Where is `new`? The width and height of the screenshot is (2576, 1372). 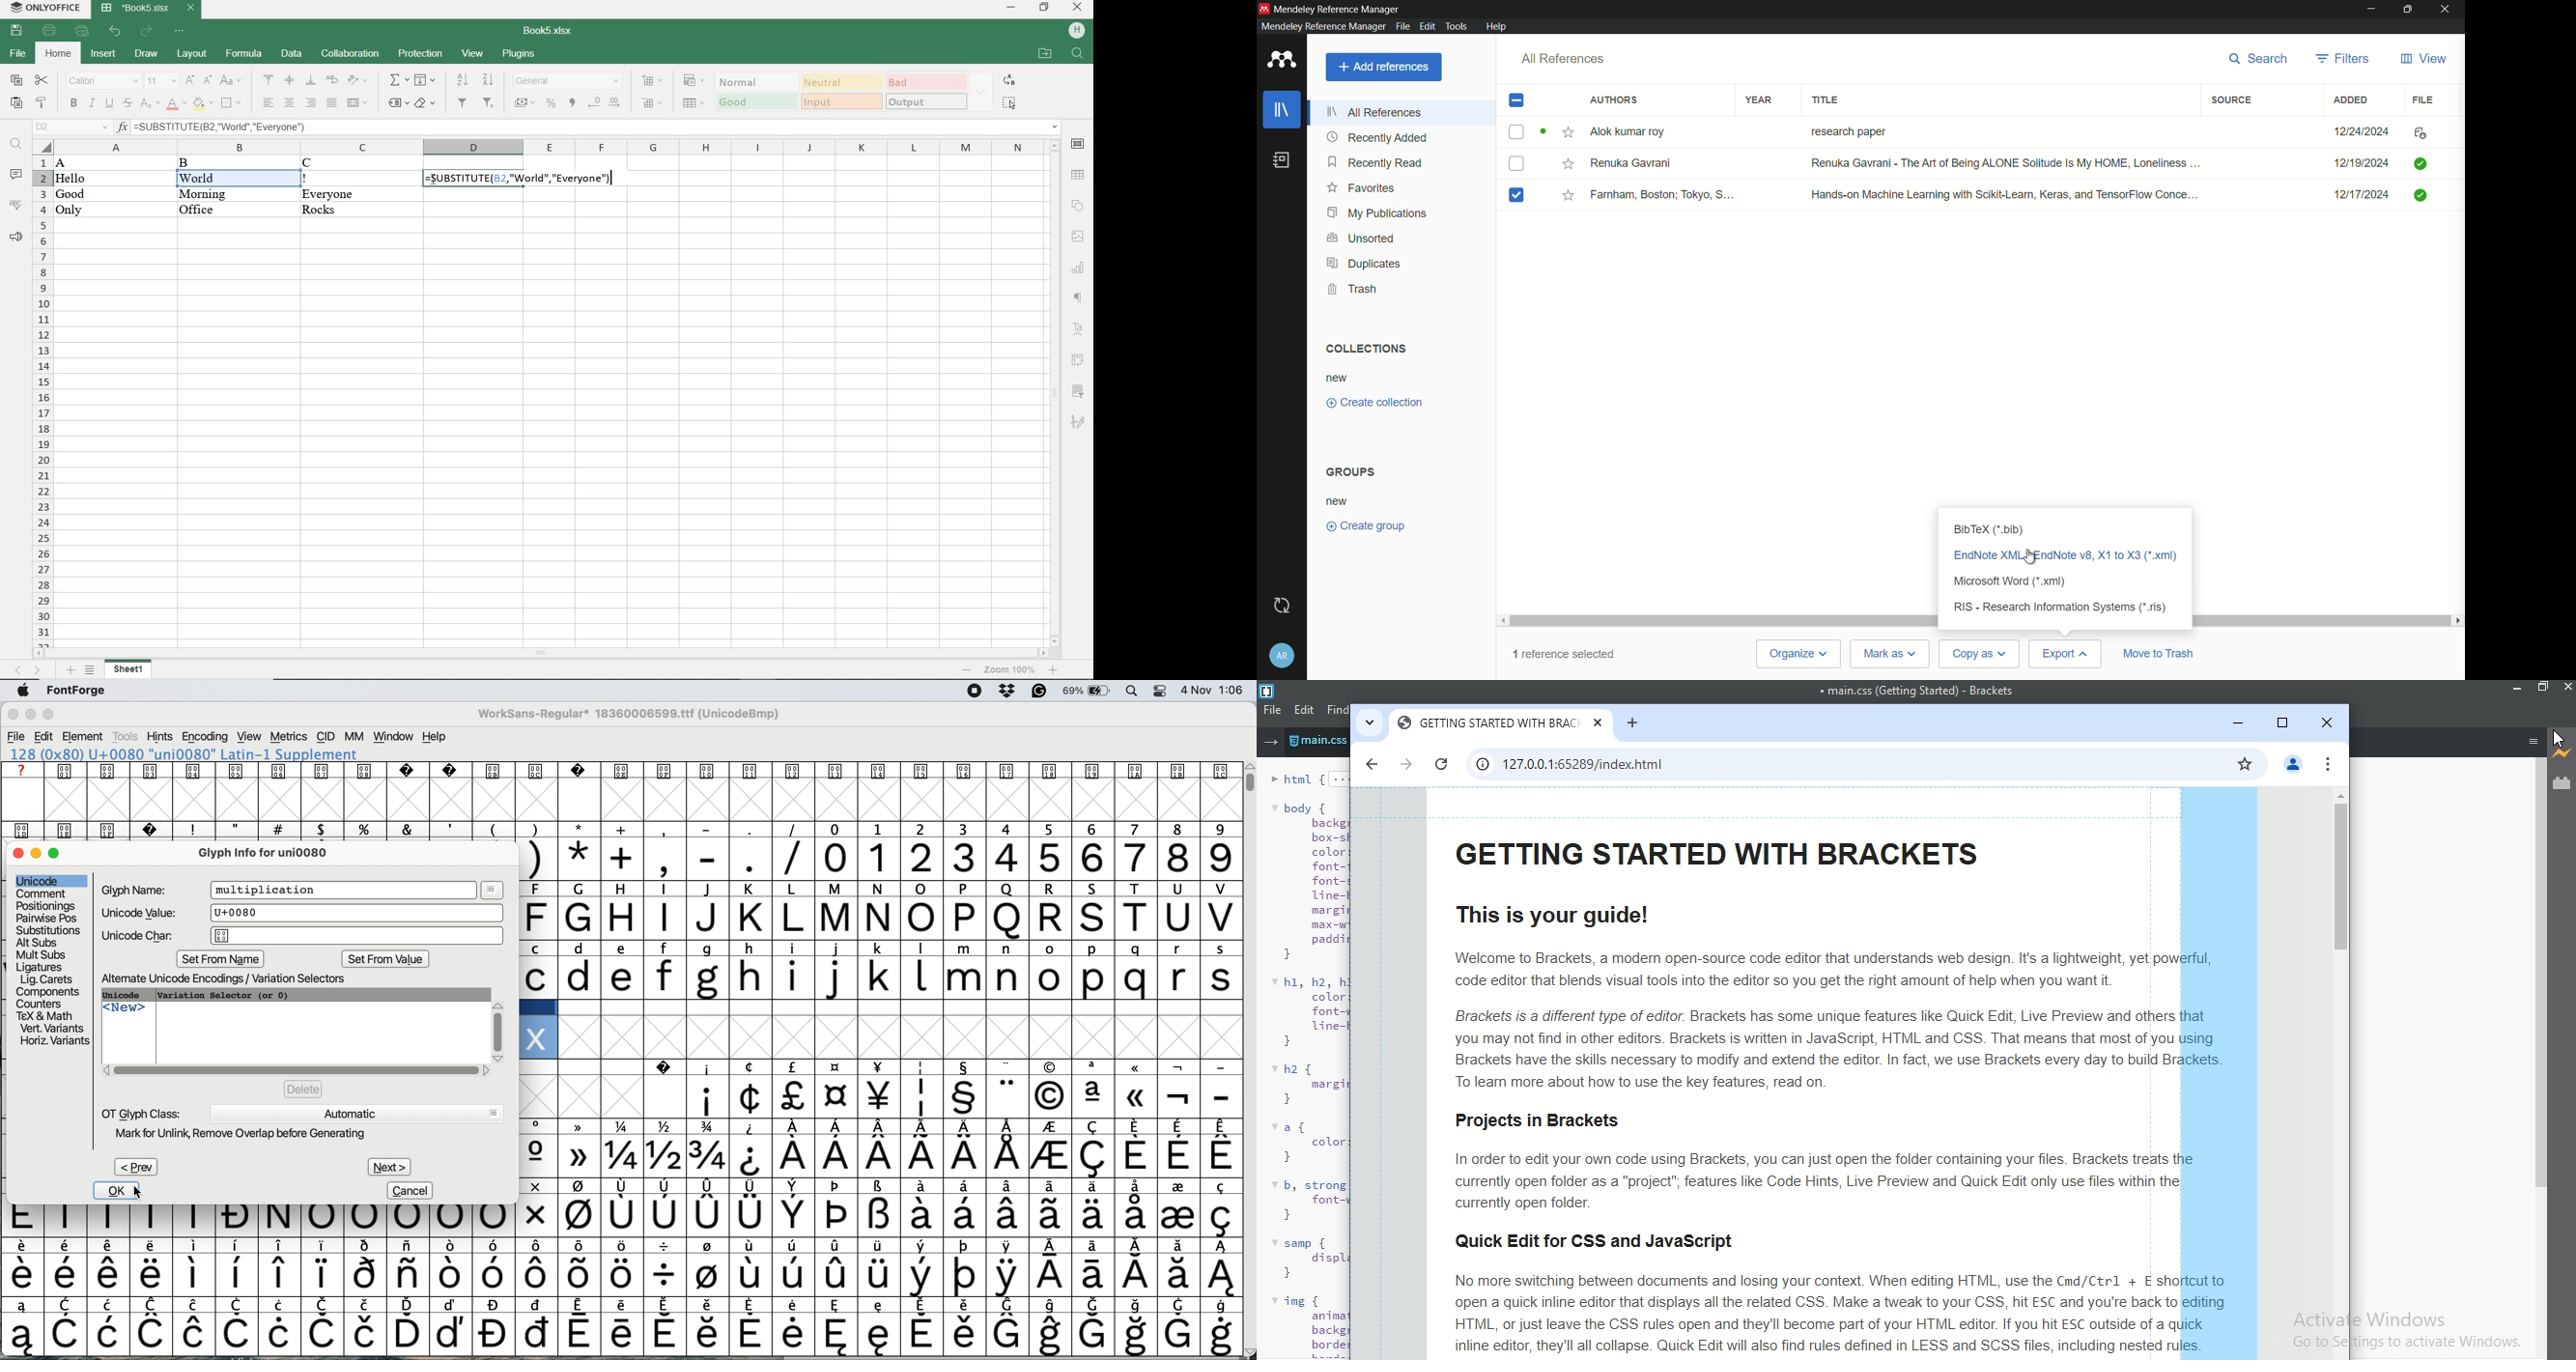
new is located at coordinates (1339, 379).